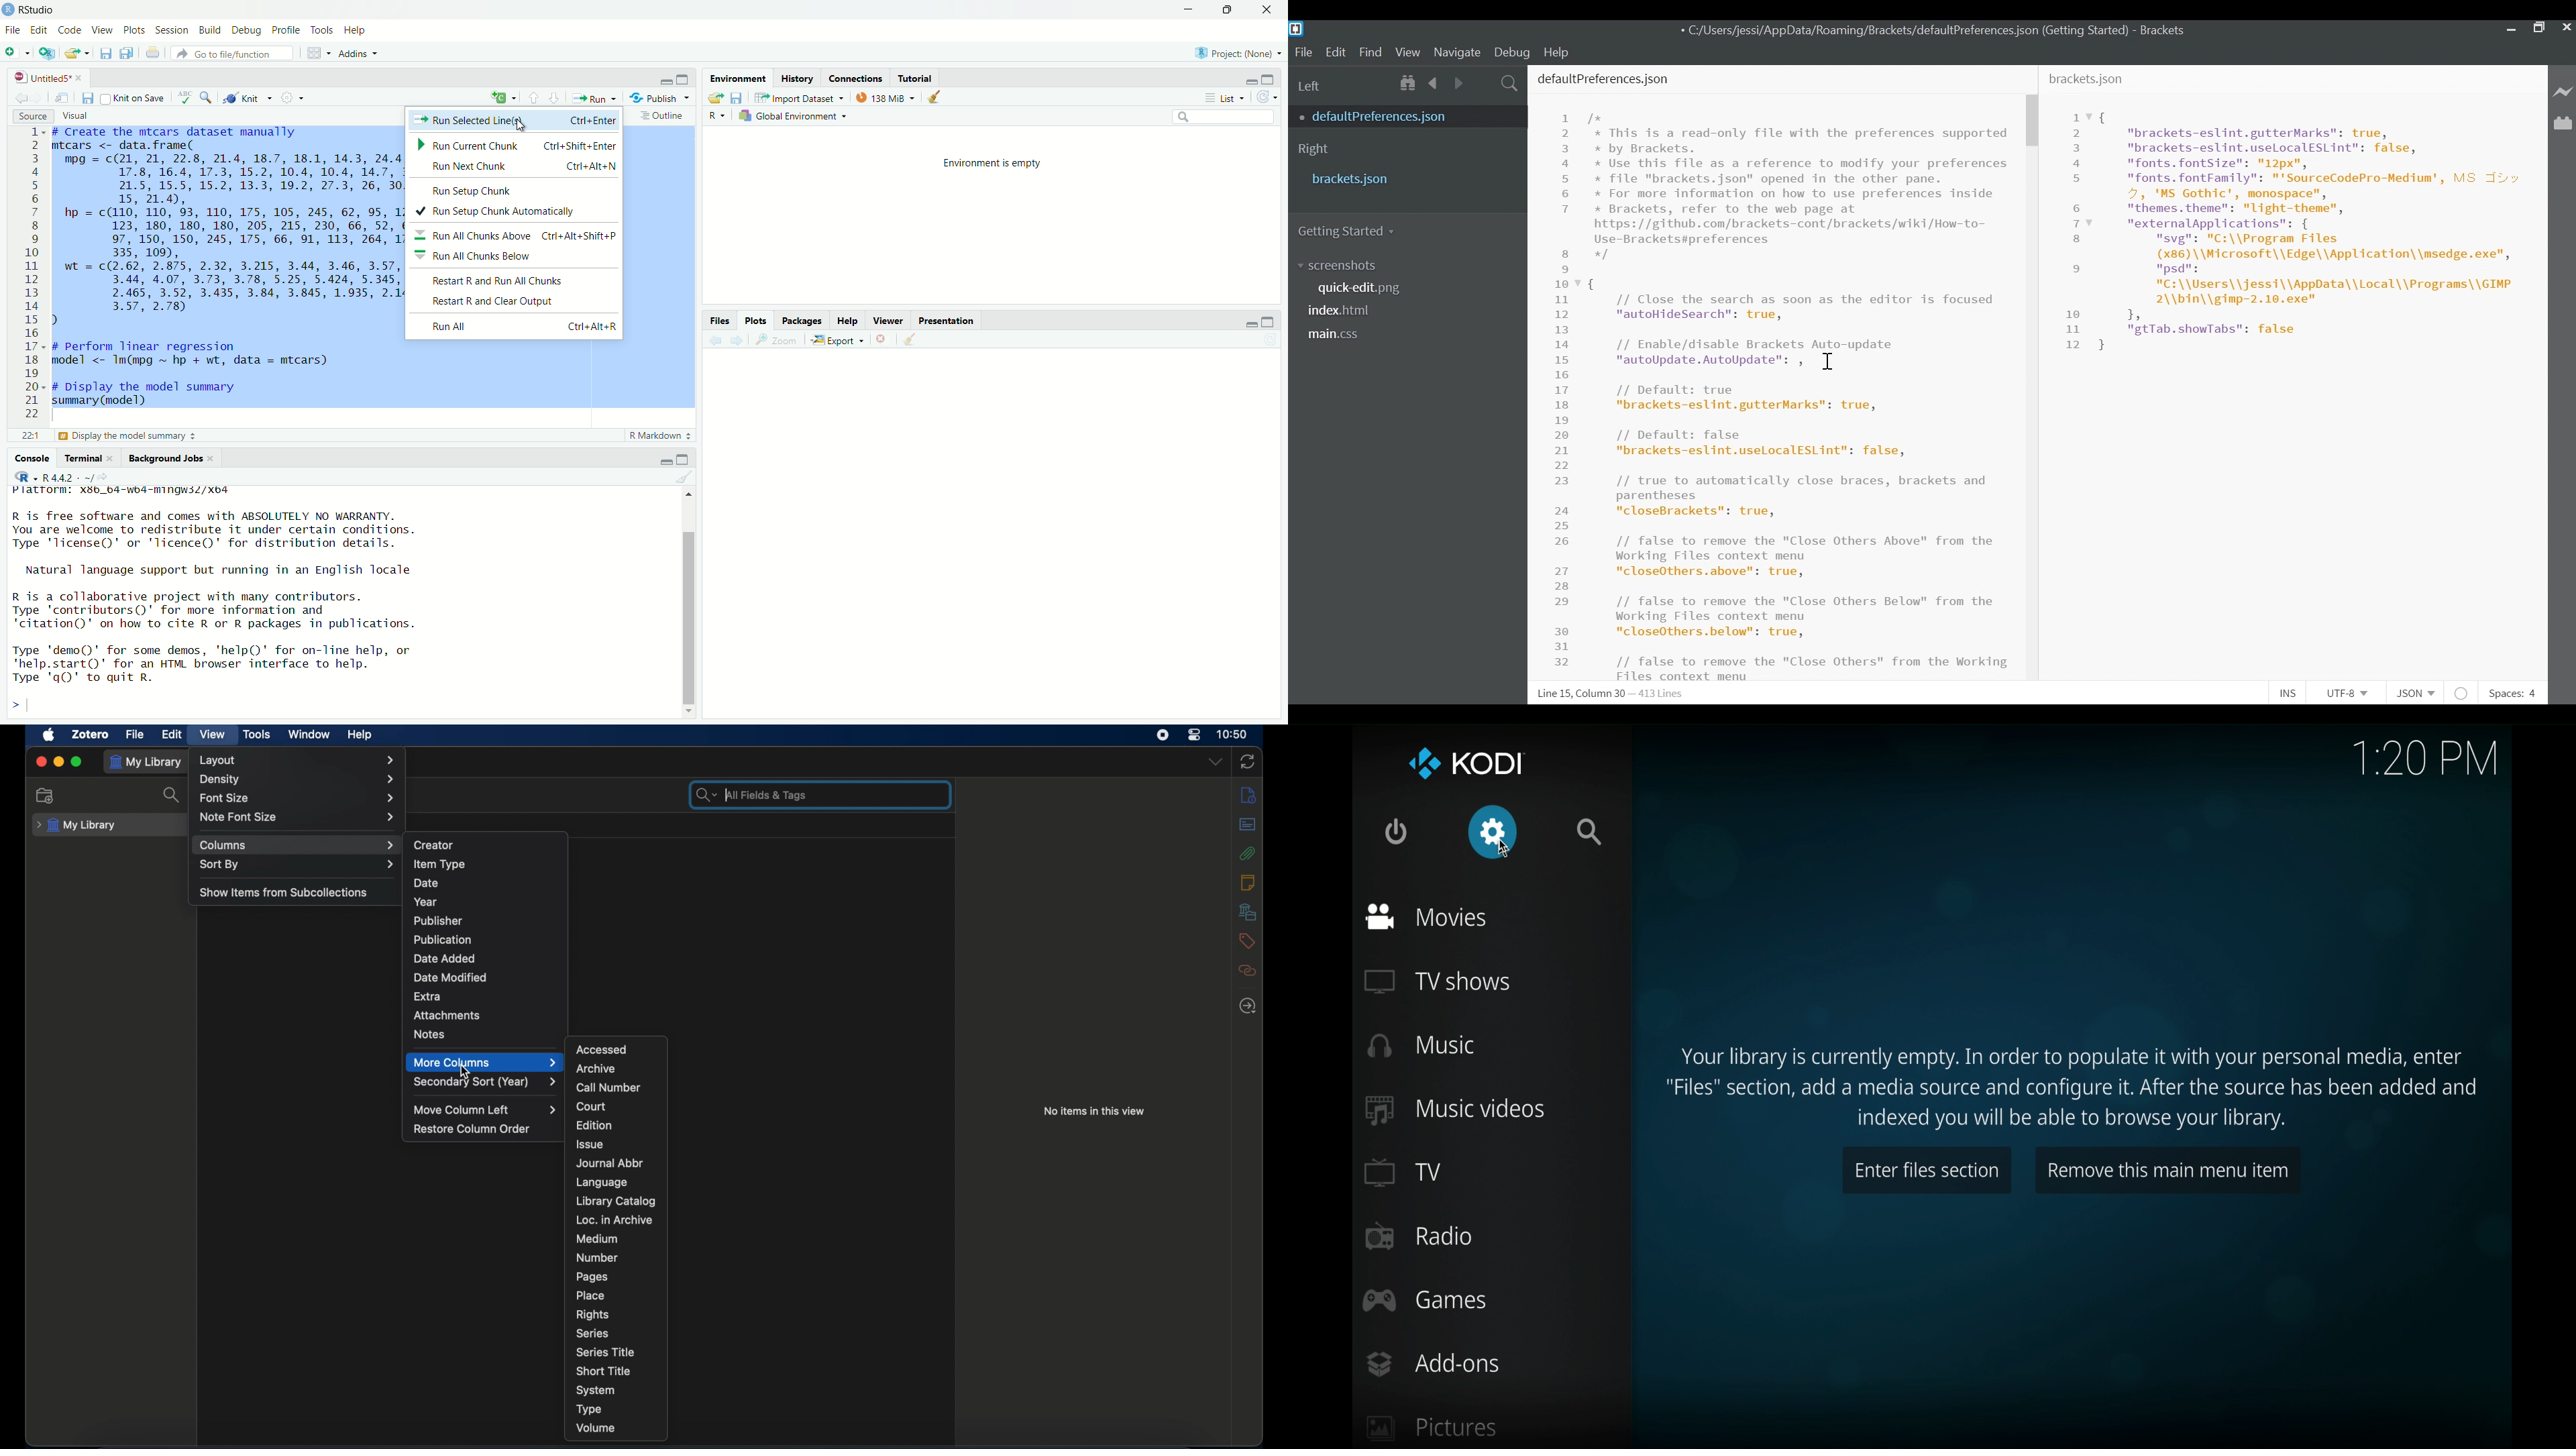 Image resolution: width=2576 pixels, height=1456 pixels. Describe the element at coordinates (717, 117) in the screenshot. I see `R` at that location.